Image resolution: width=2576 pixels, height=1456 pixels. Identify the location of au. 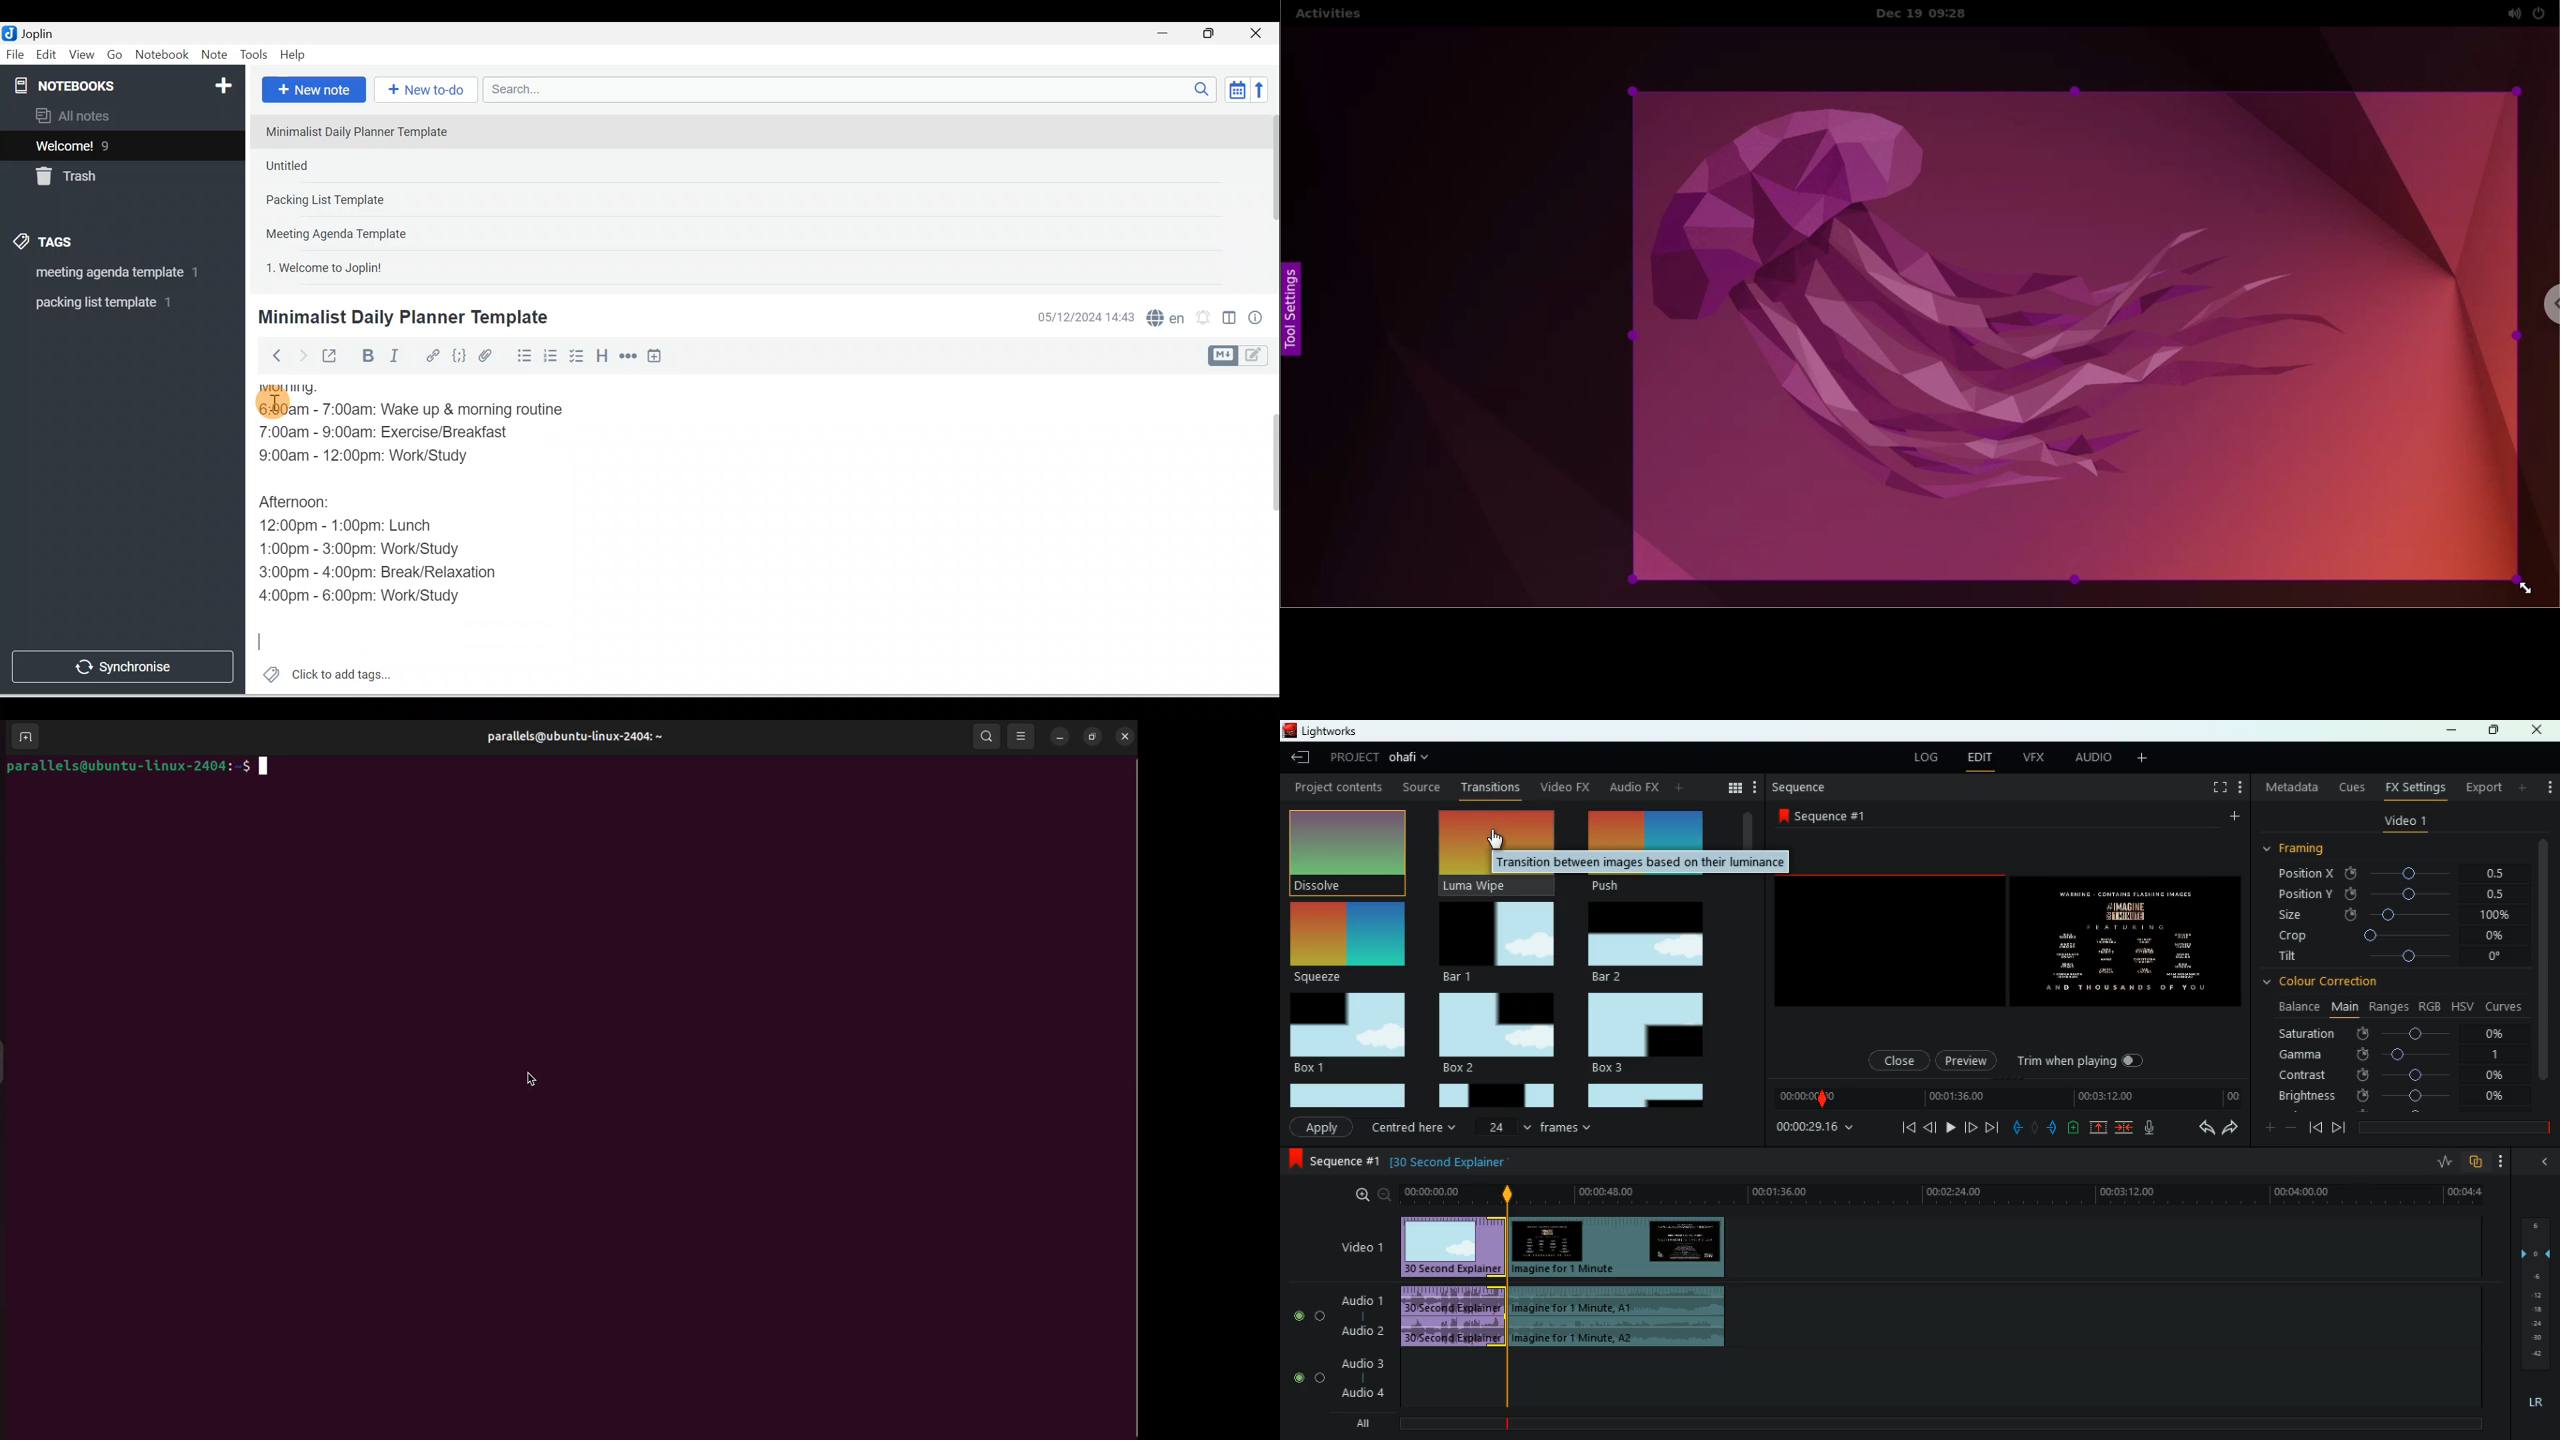
(1614, 787).